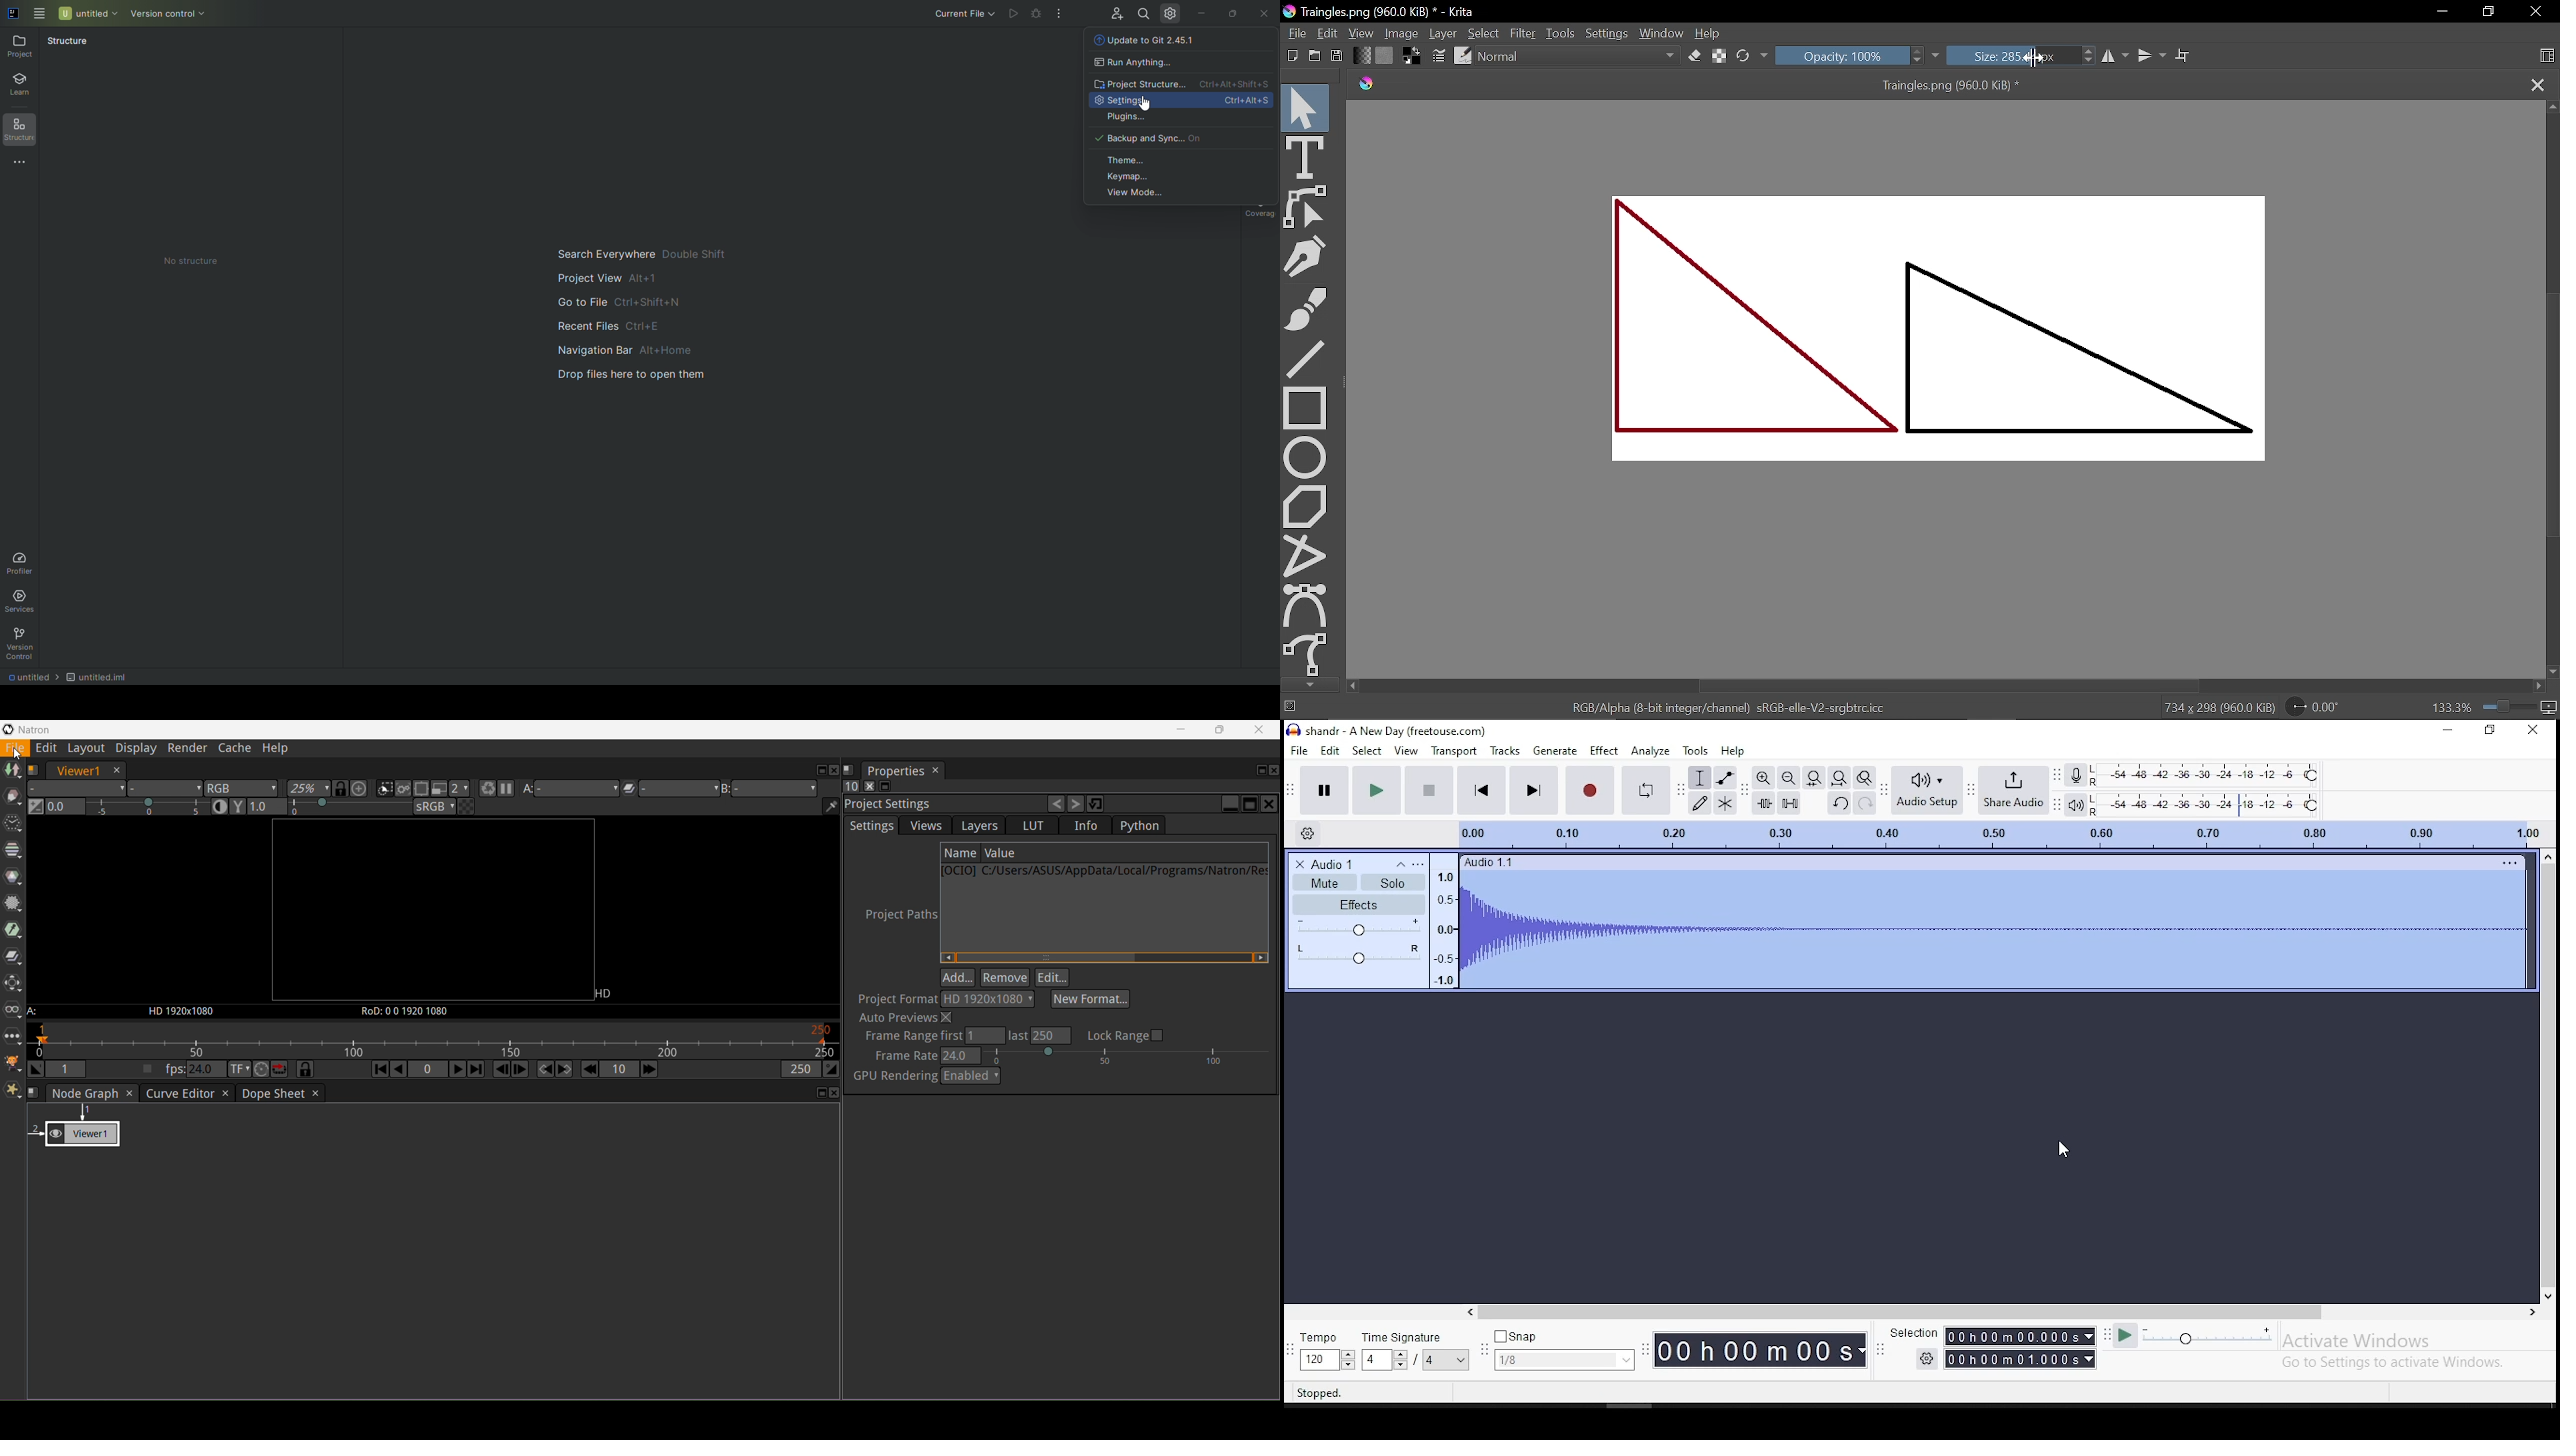 This screenshot has width=2576, height=1456. Describe the element at coordinates (1761, 1350) in the screenshot. I see `00 h 00m 00 Ss` at that location.